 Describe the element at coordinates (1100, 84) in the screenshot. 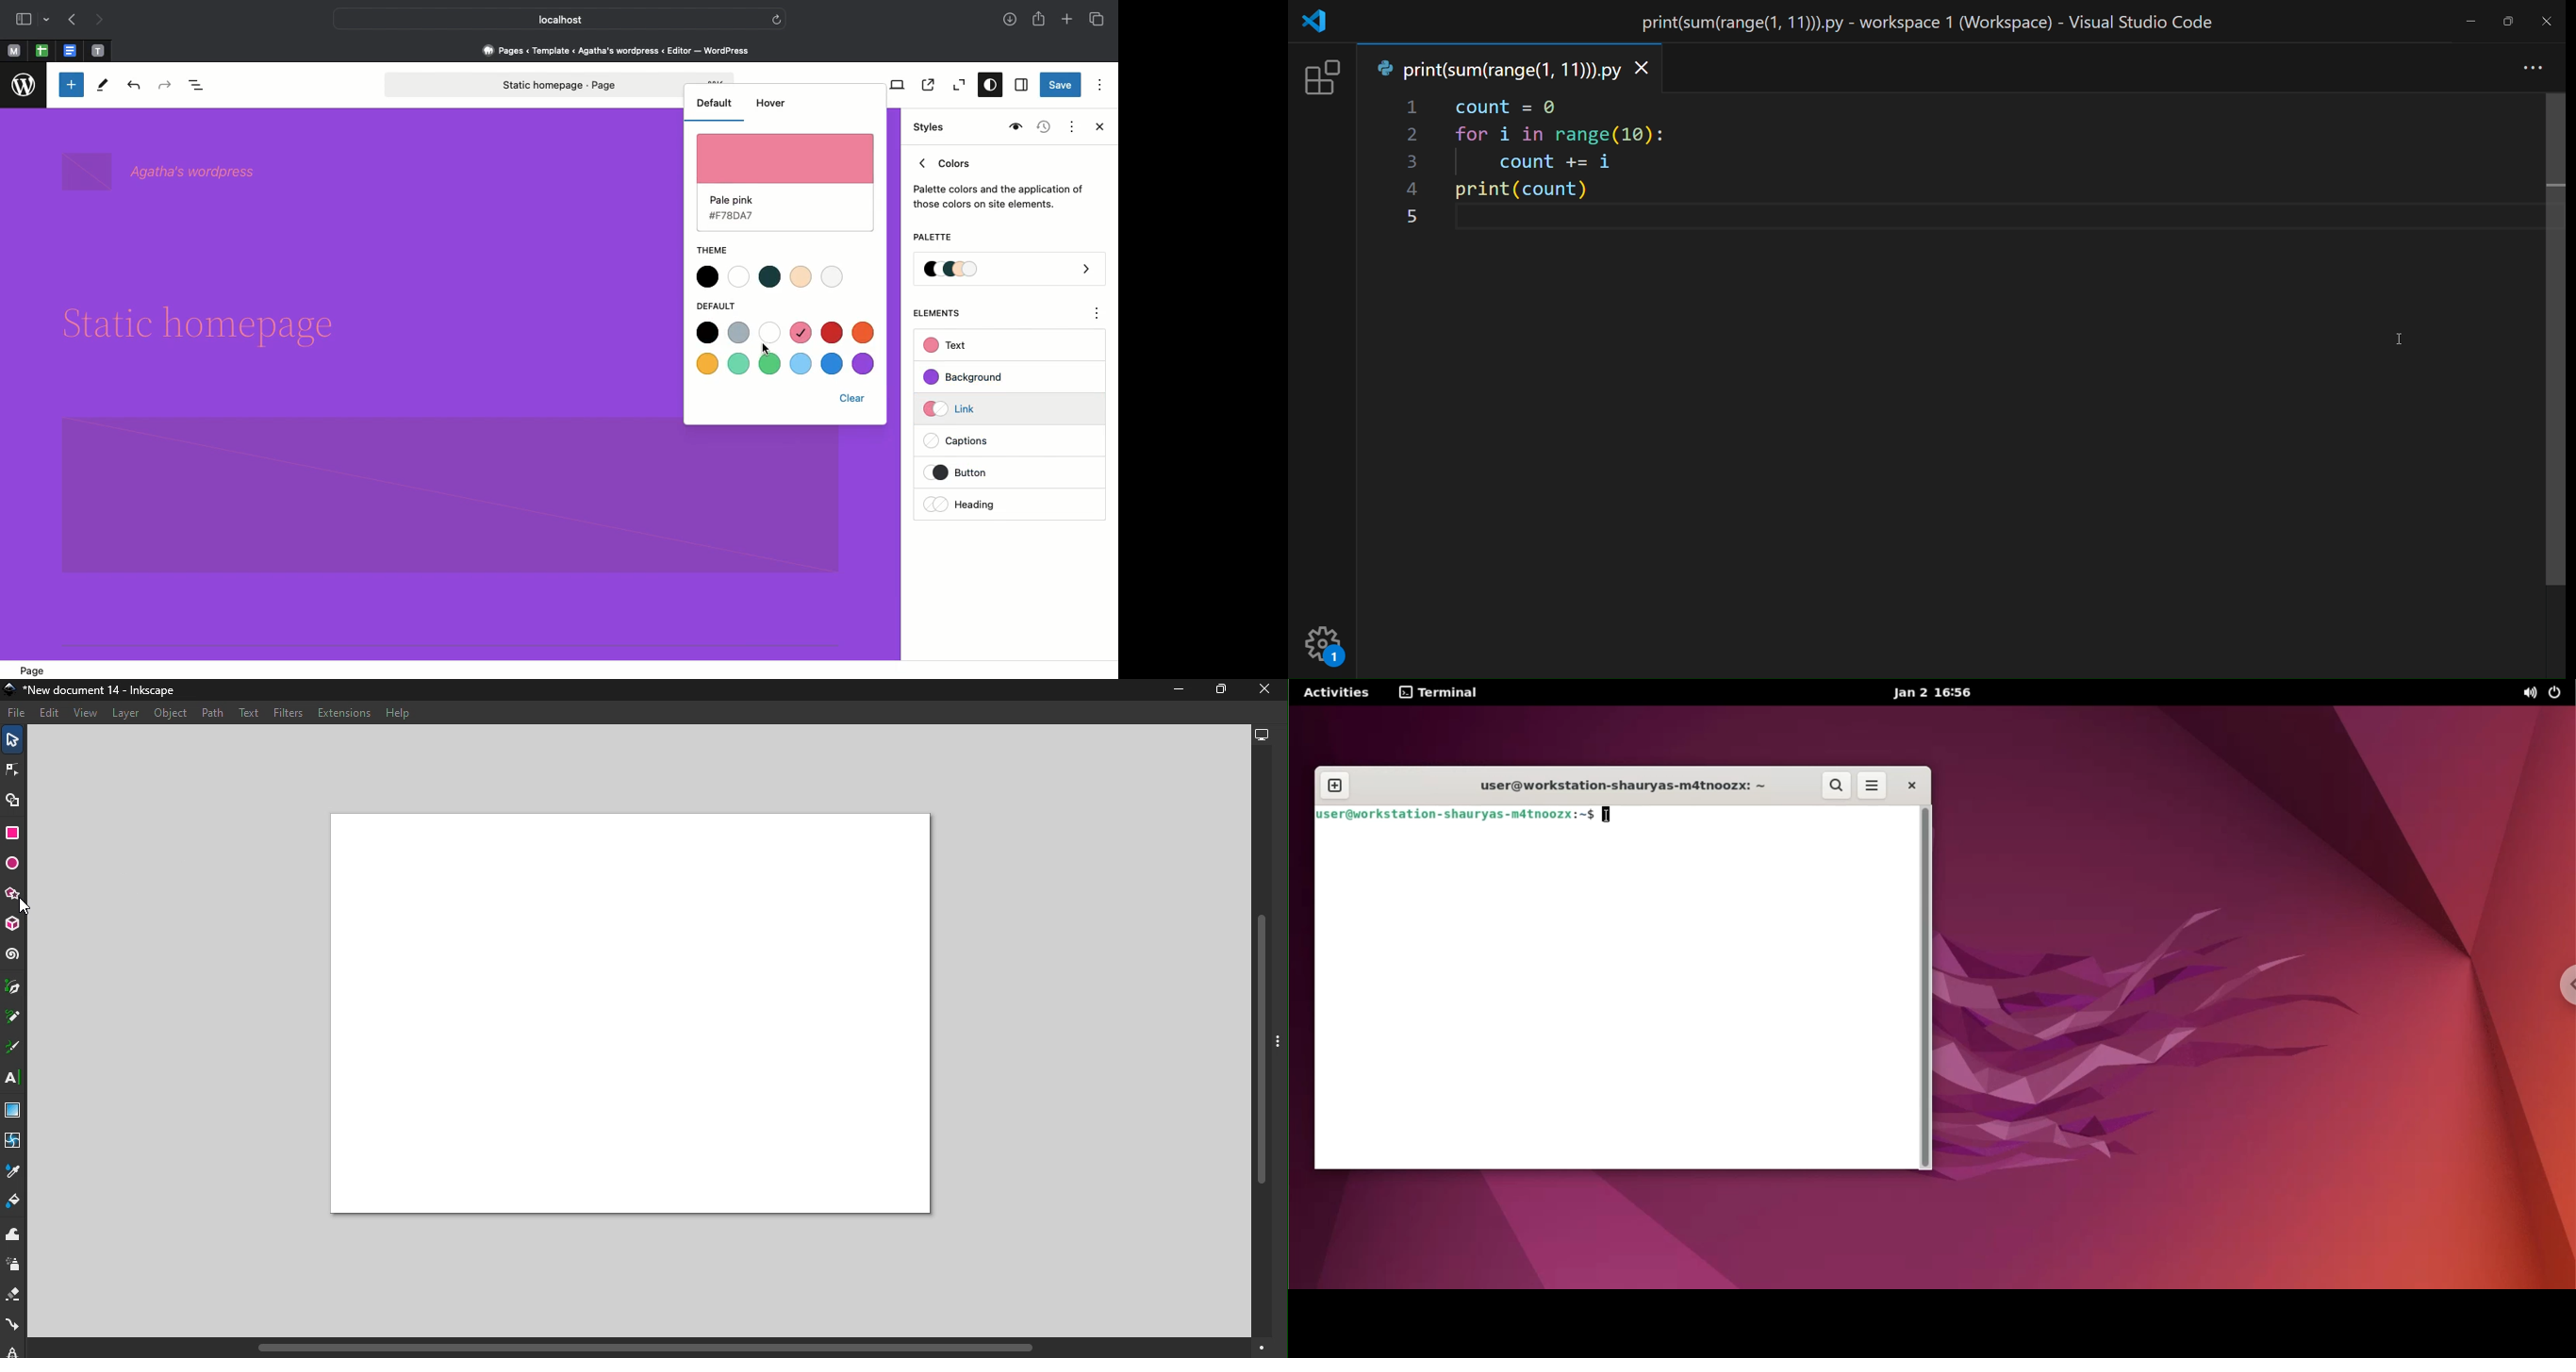

I see `Options` at that location.